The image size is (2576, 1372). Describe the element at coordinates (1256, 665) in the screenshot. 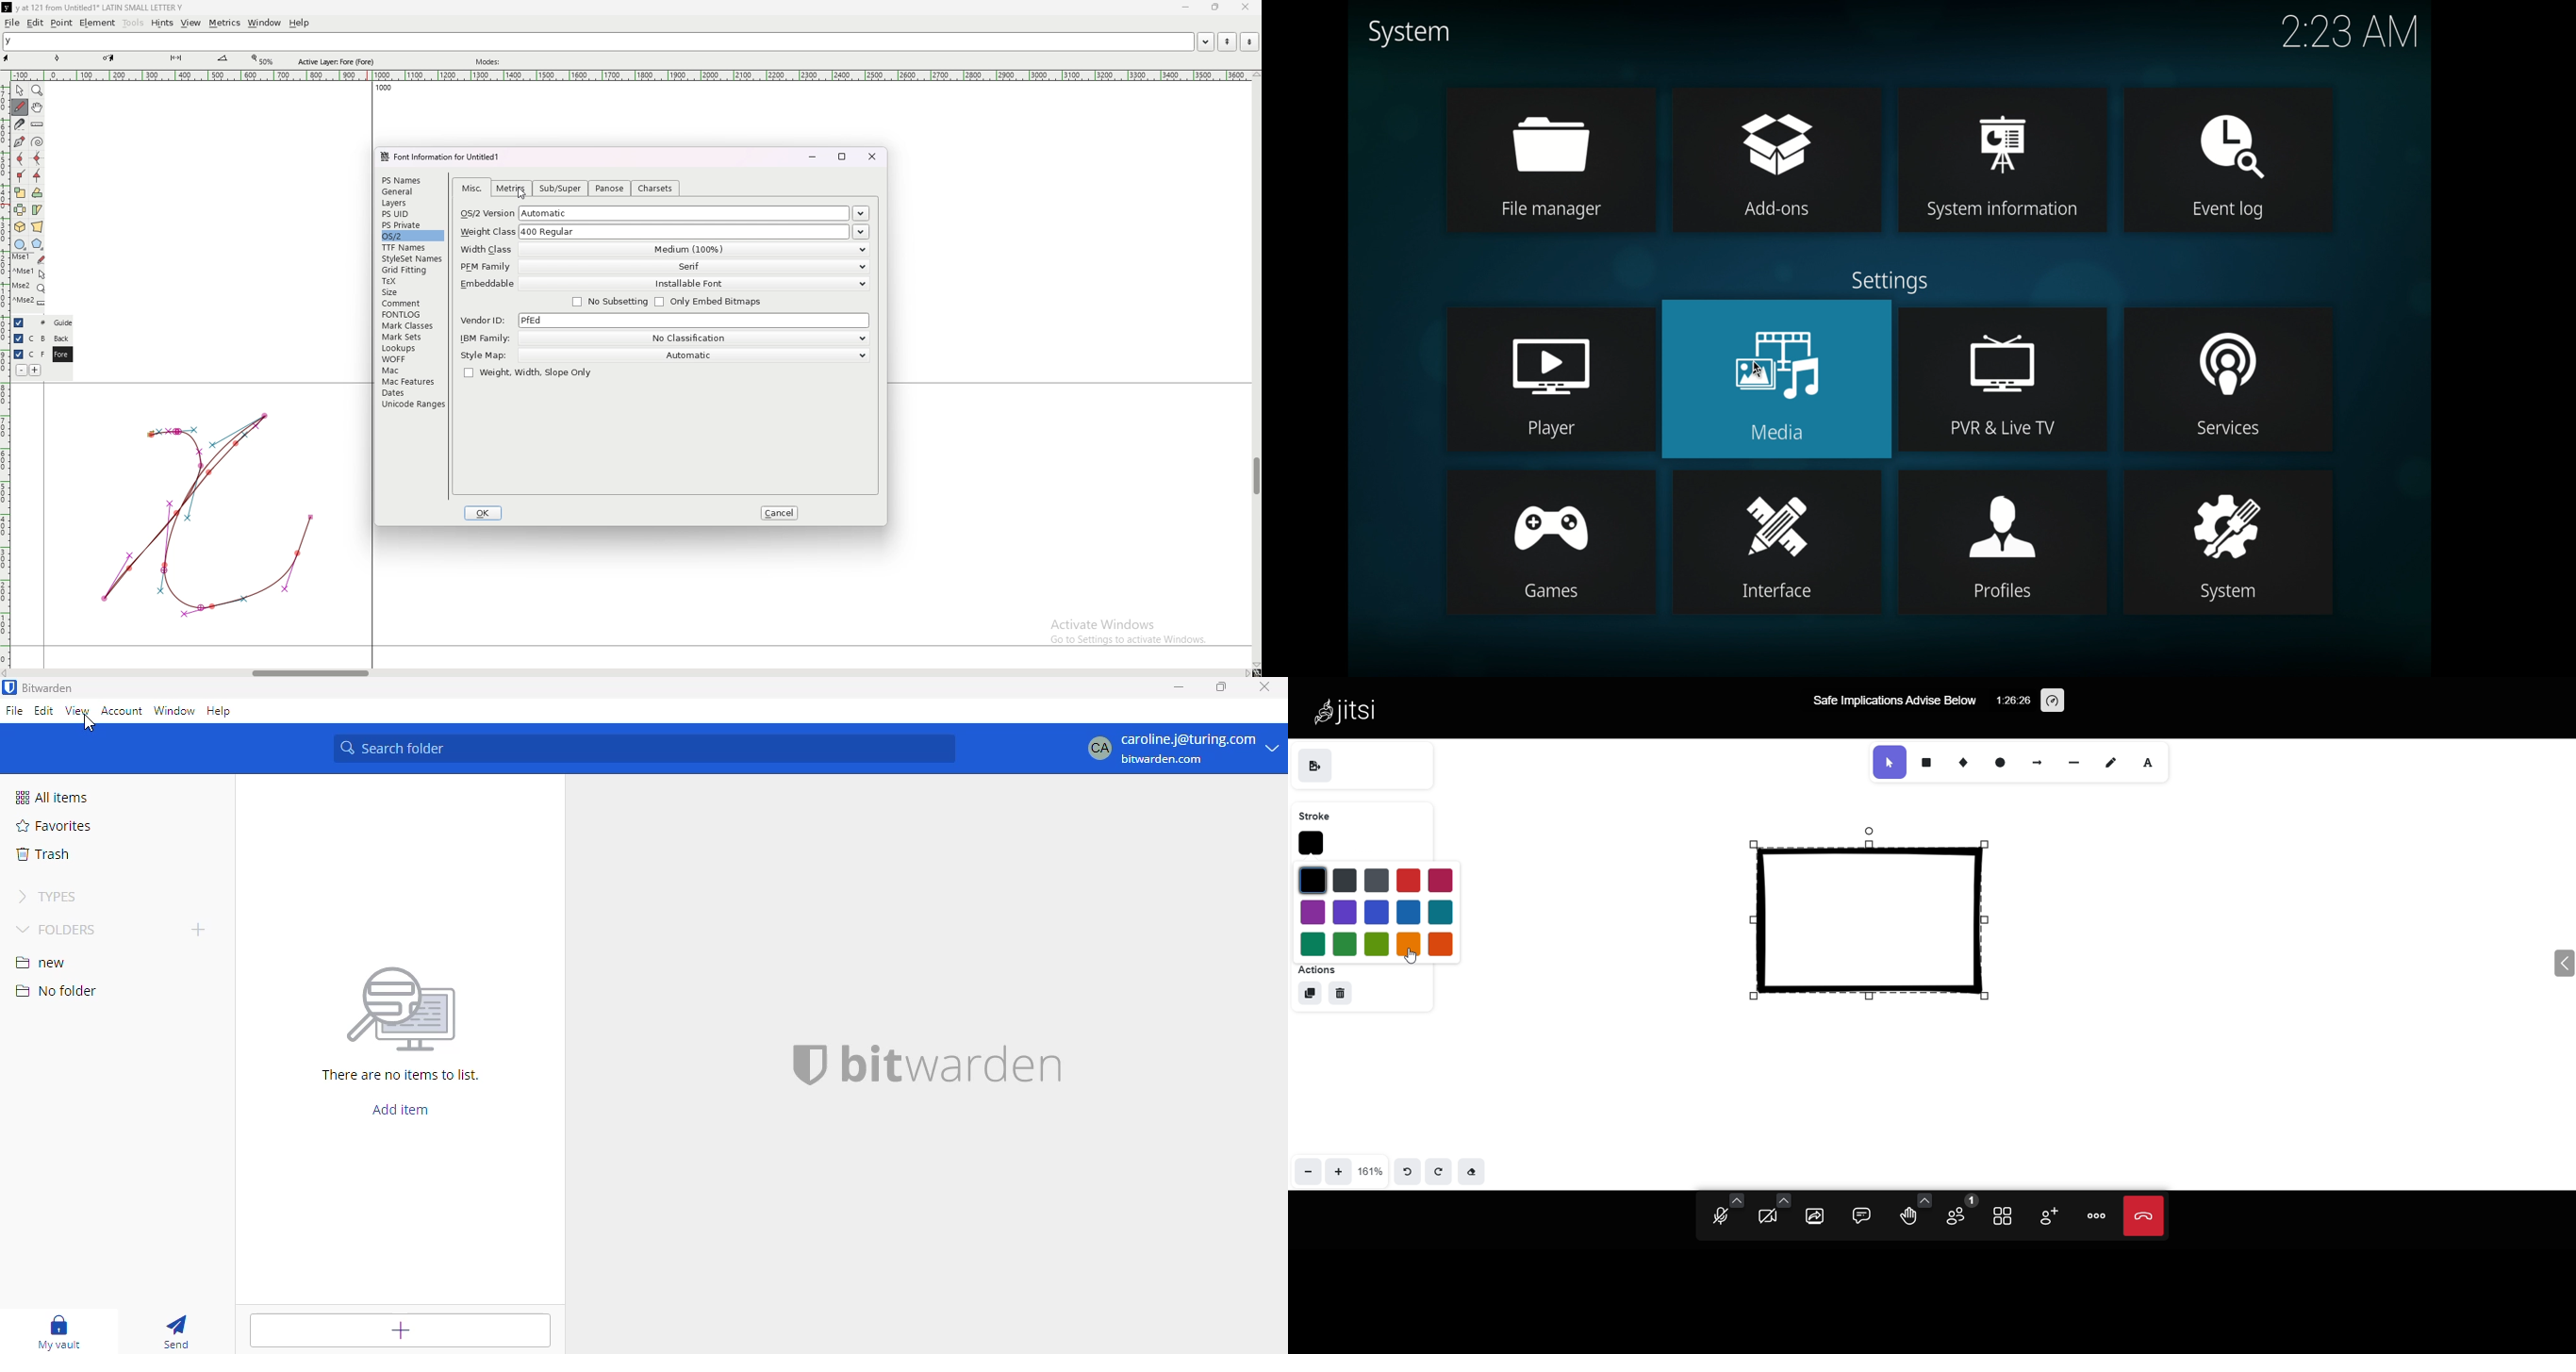

I see `scroll down` at that location.